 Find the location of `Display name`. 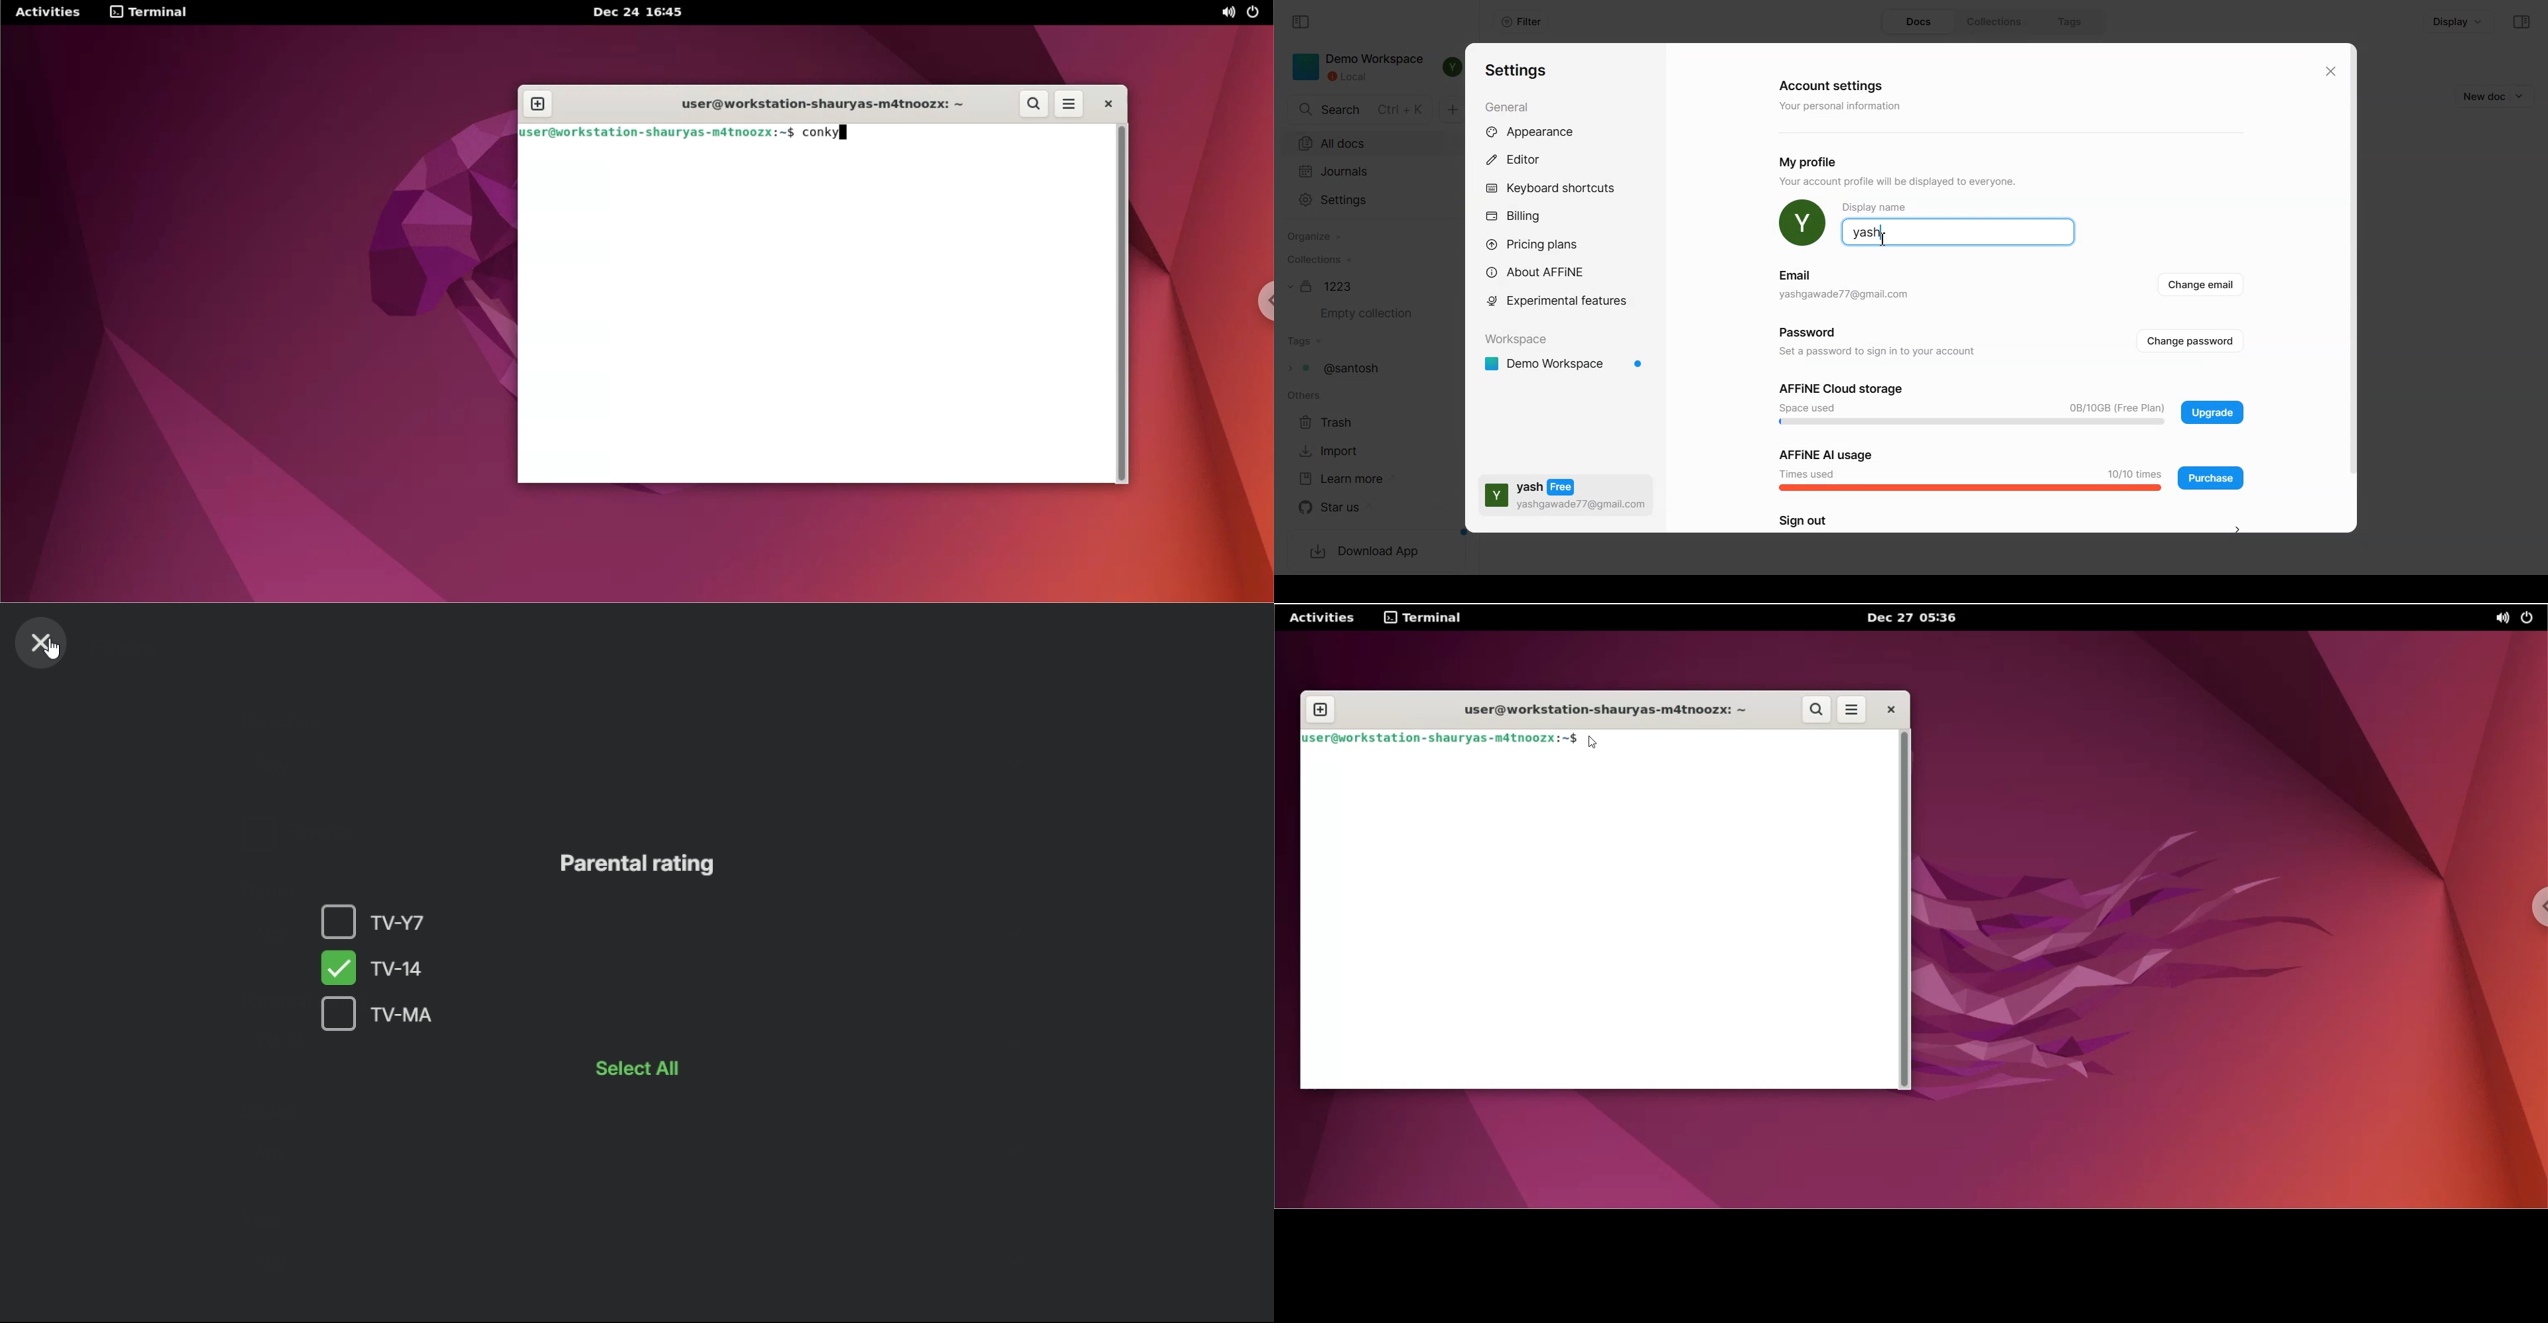

Display name is located at coordinates (1957, 224).